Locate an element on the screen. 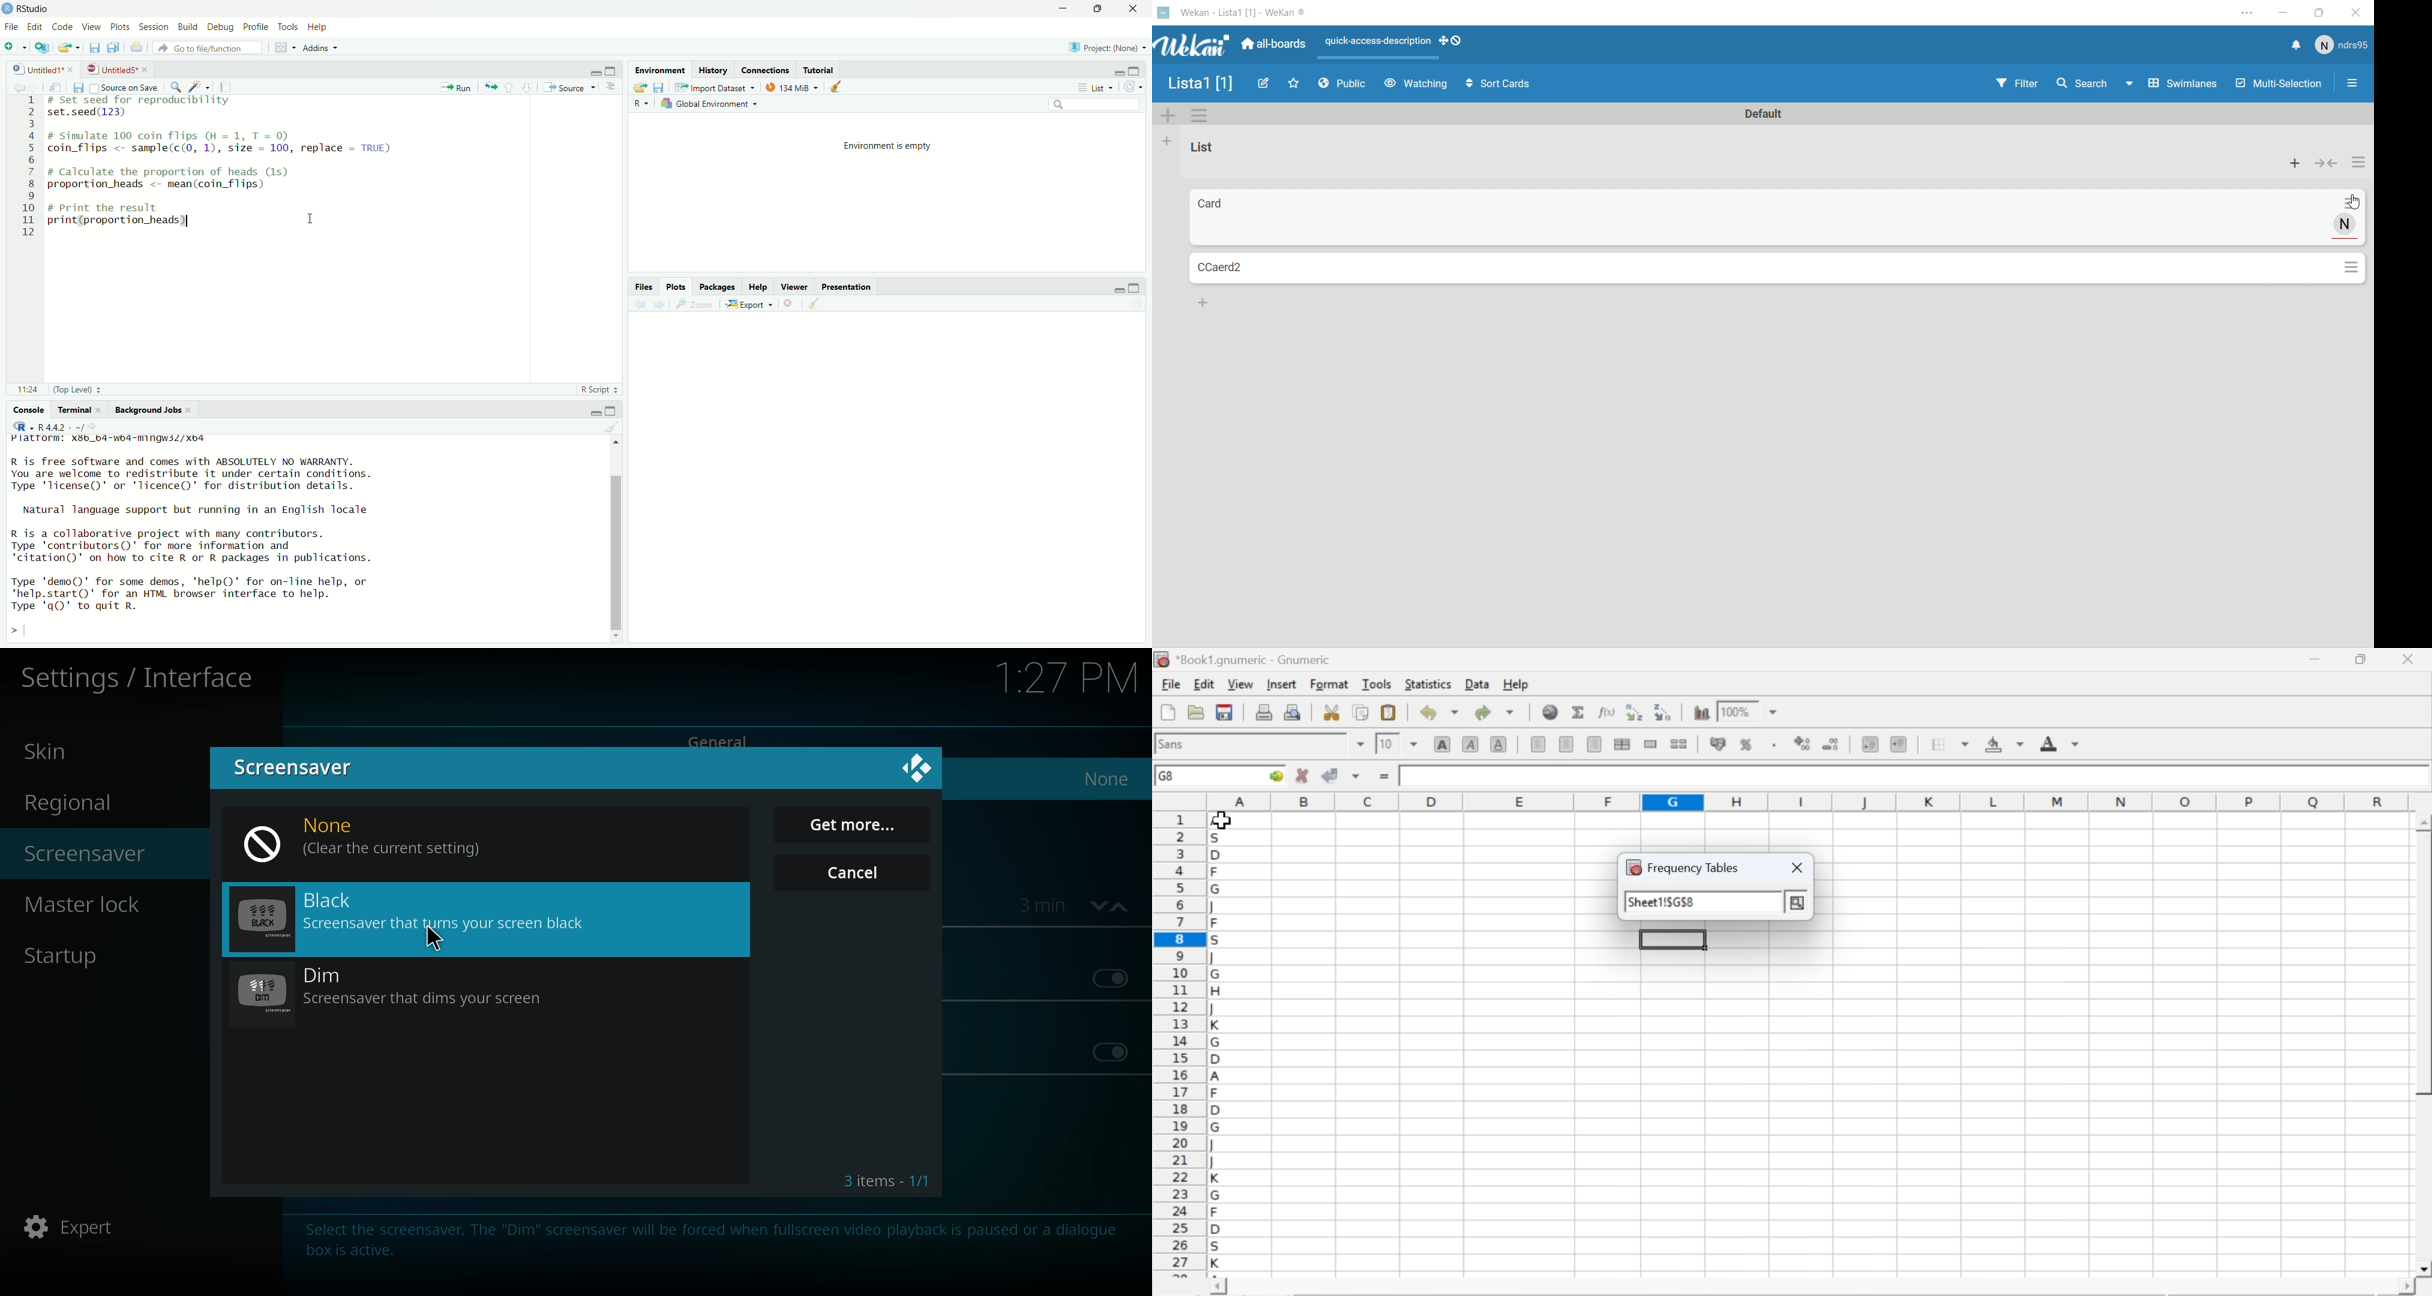 This screenshot has width=2436, height=1316. Options is located at coordinates (2355, 84).